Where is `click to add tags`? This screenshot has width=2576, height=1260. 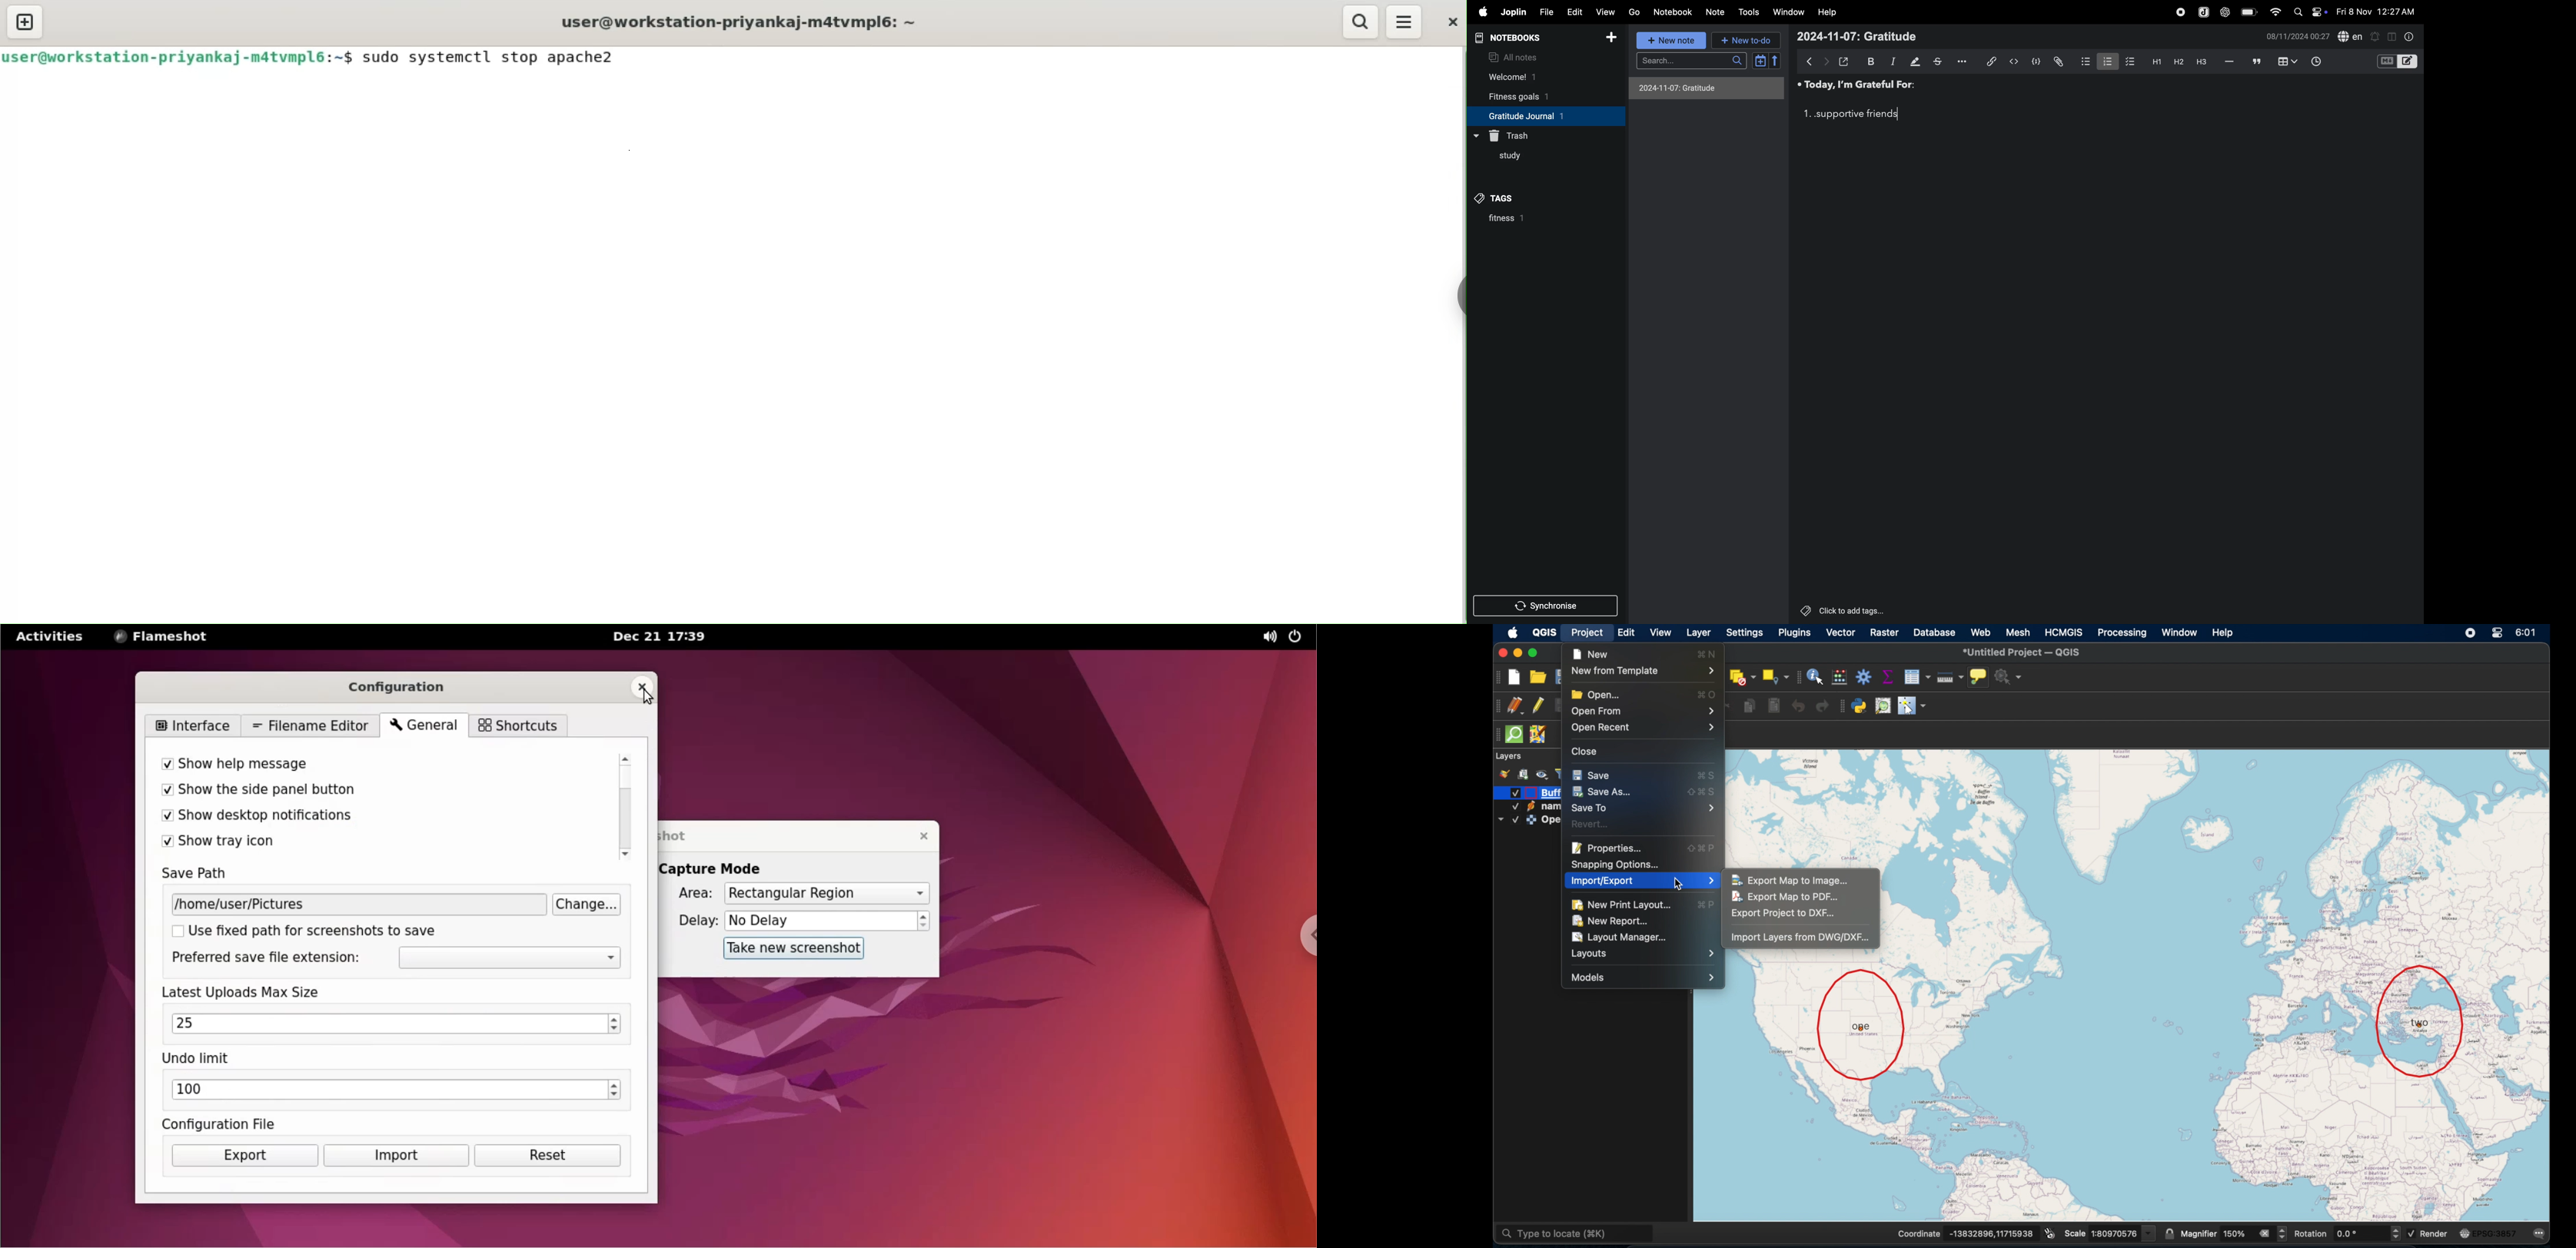
click to add tags is located at coordinates (1839, 609).